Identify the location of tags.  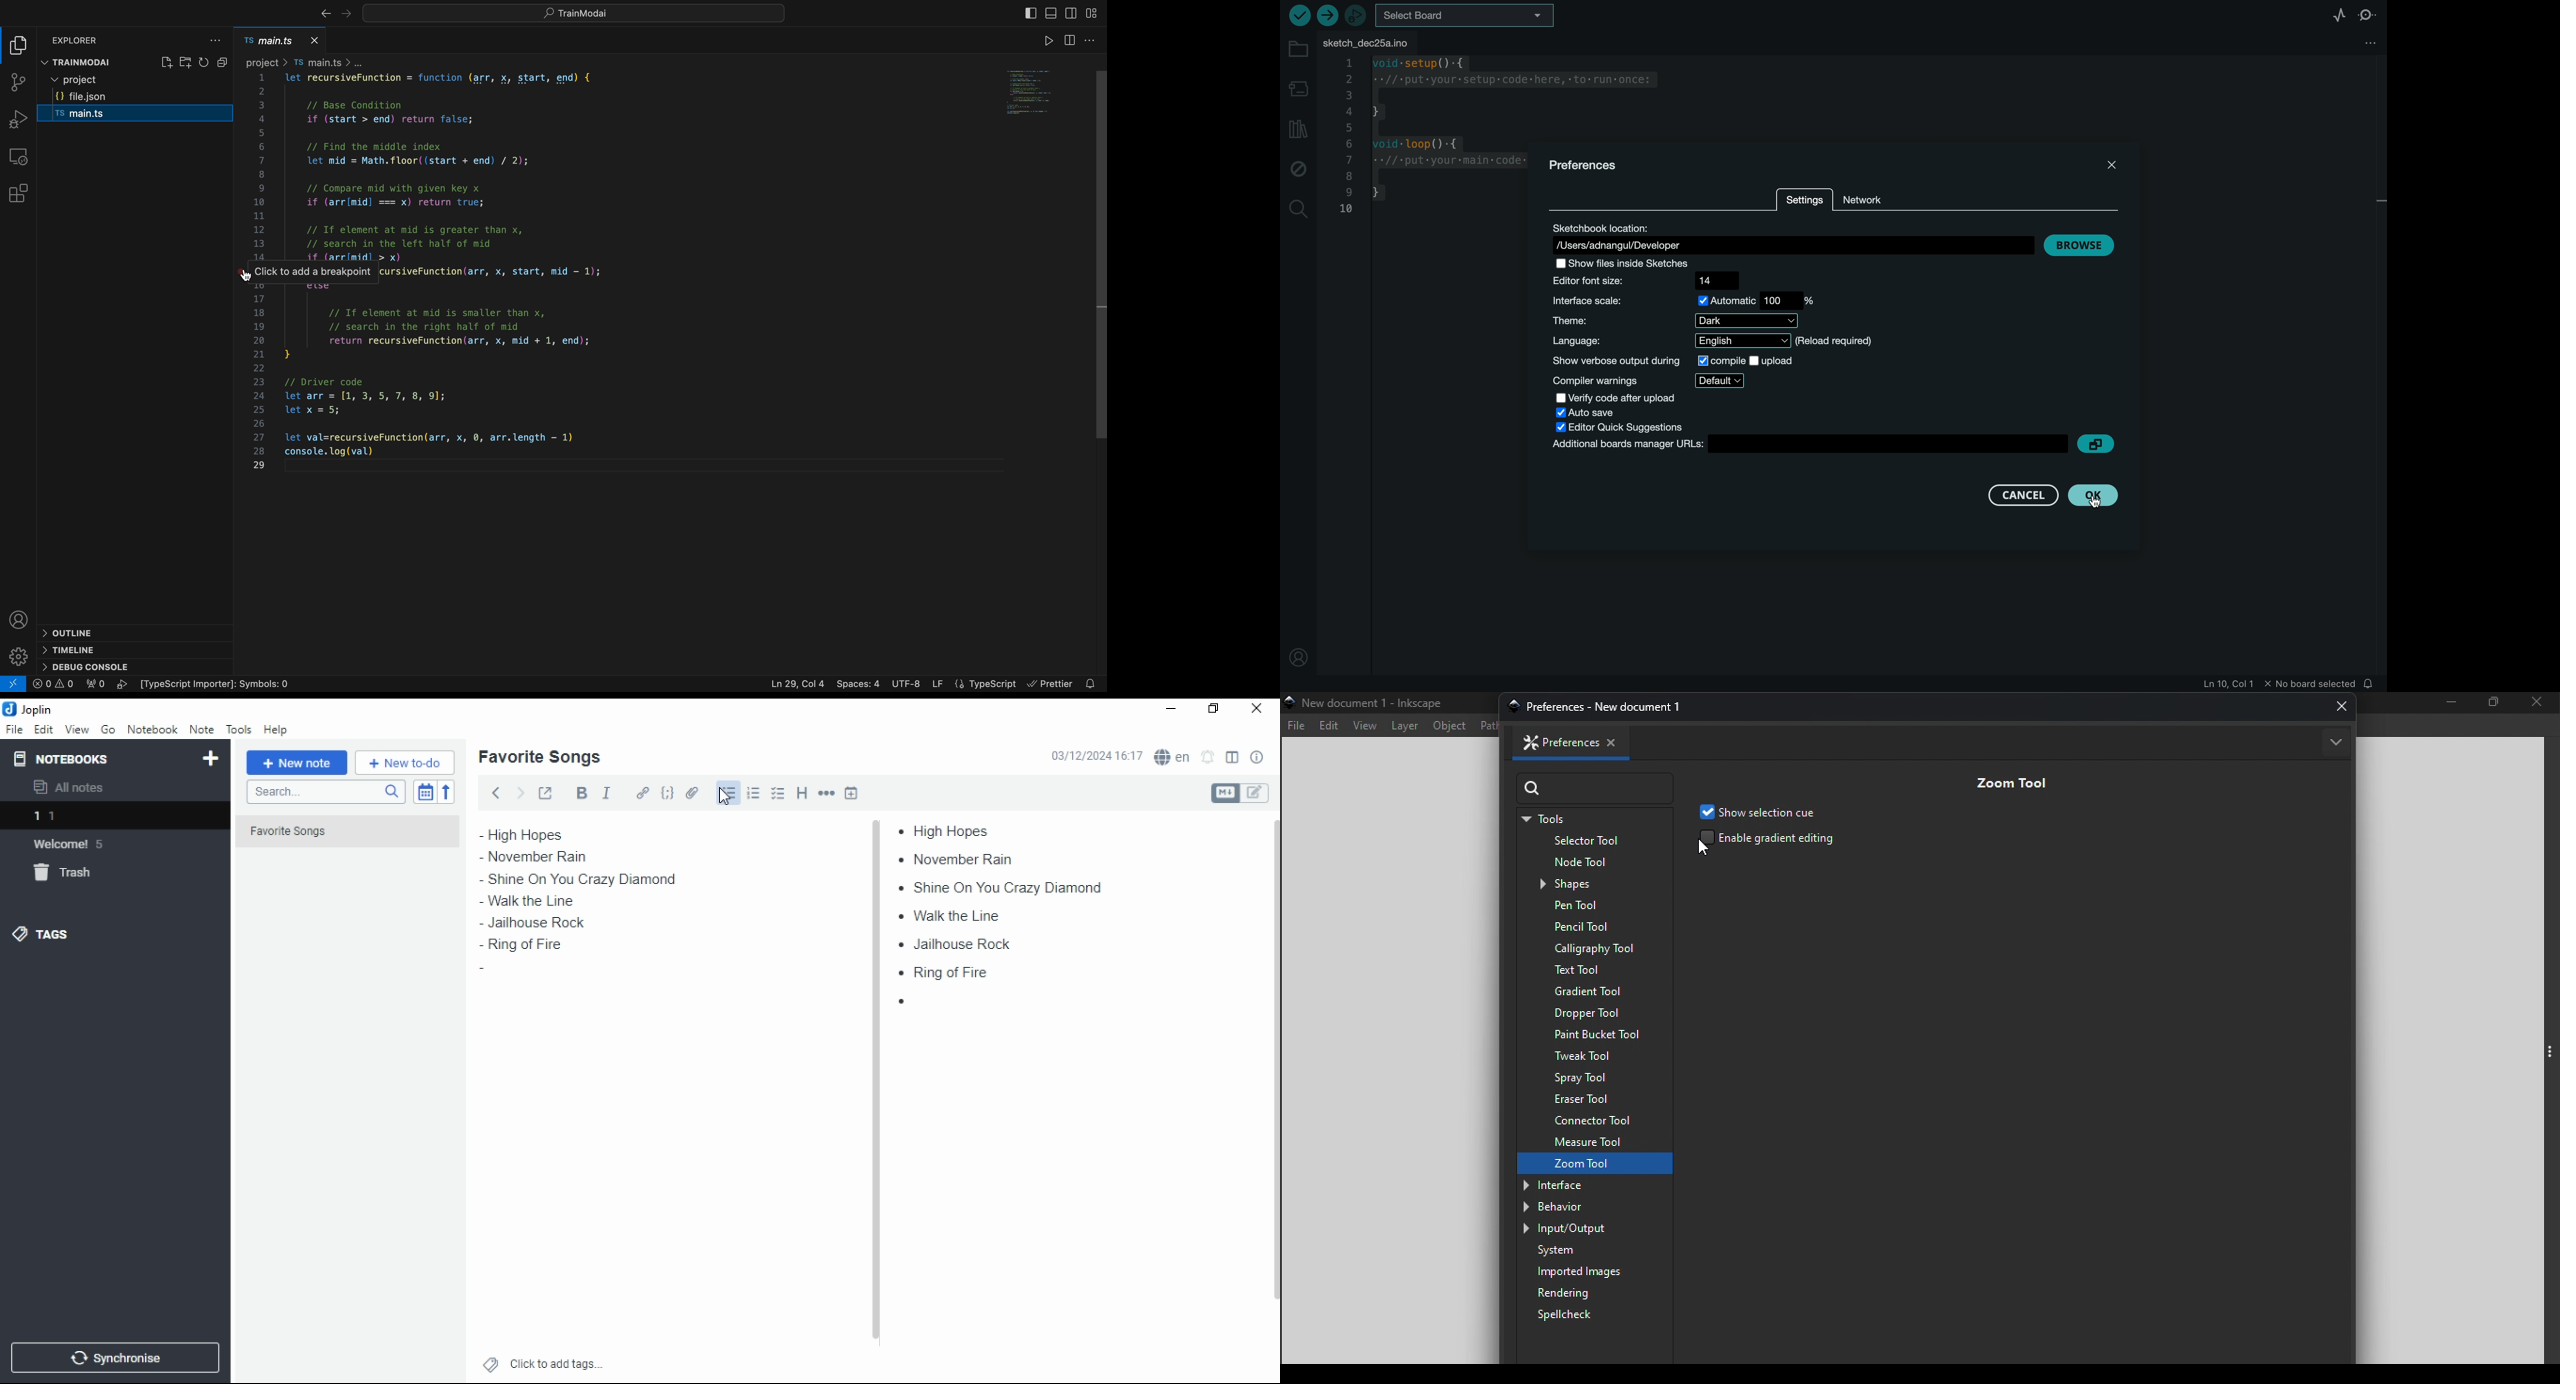
(41, 933).